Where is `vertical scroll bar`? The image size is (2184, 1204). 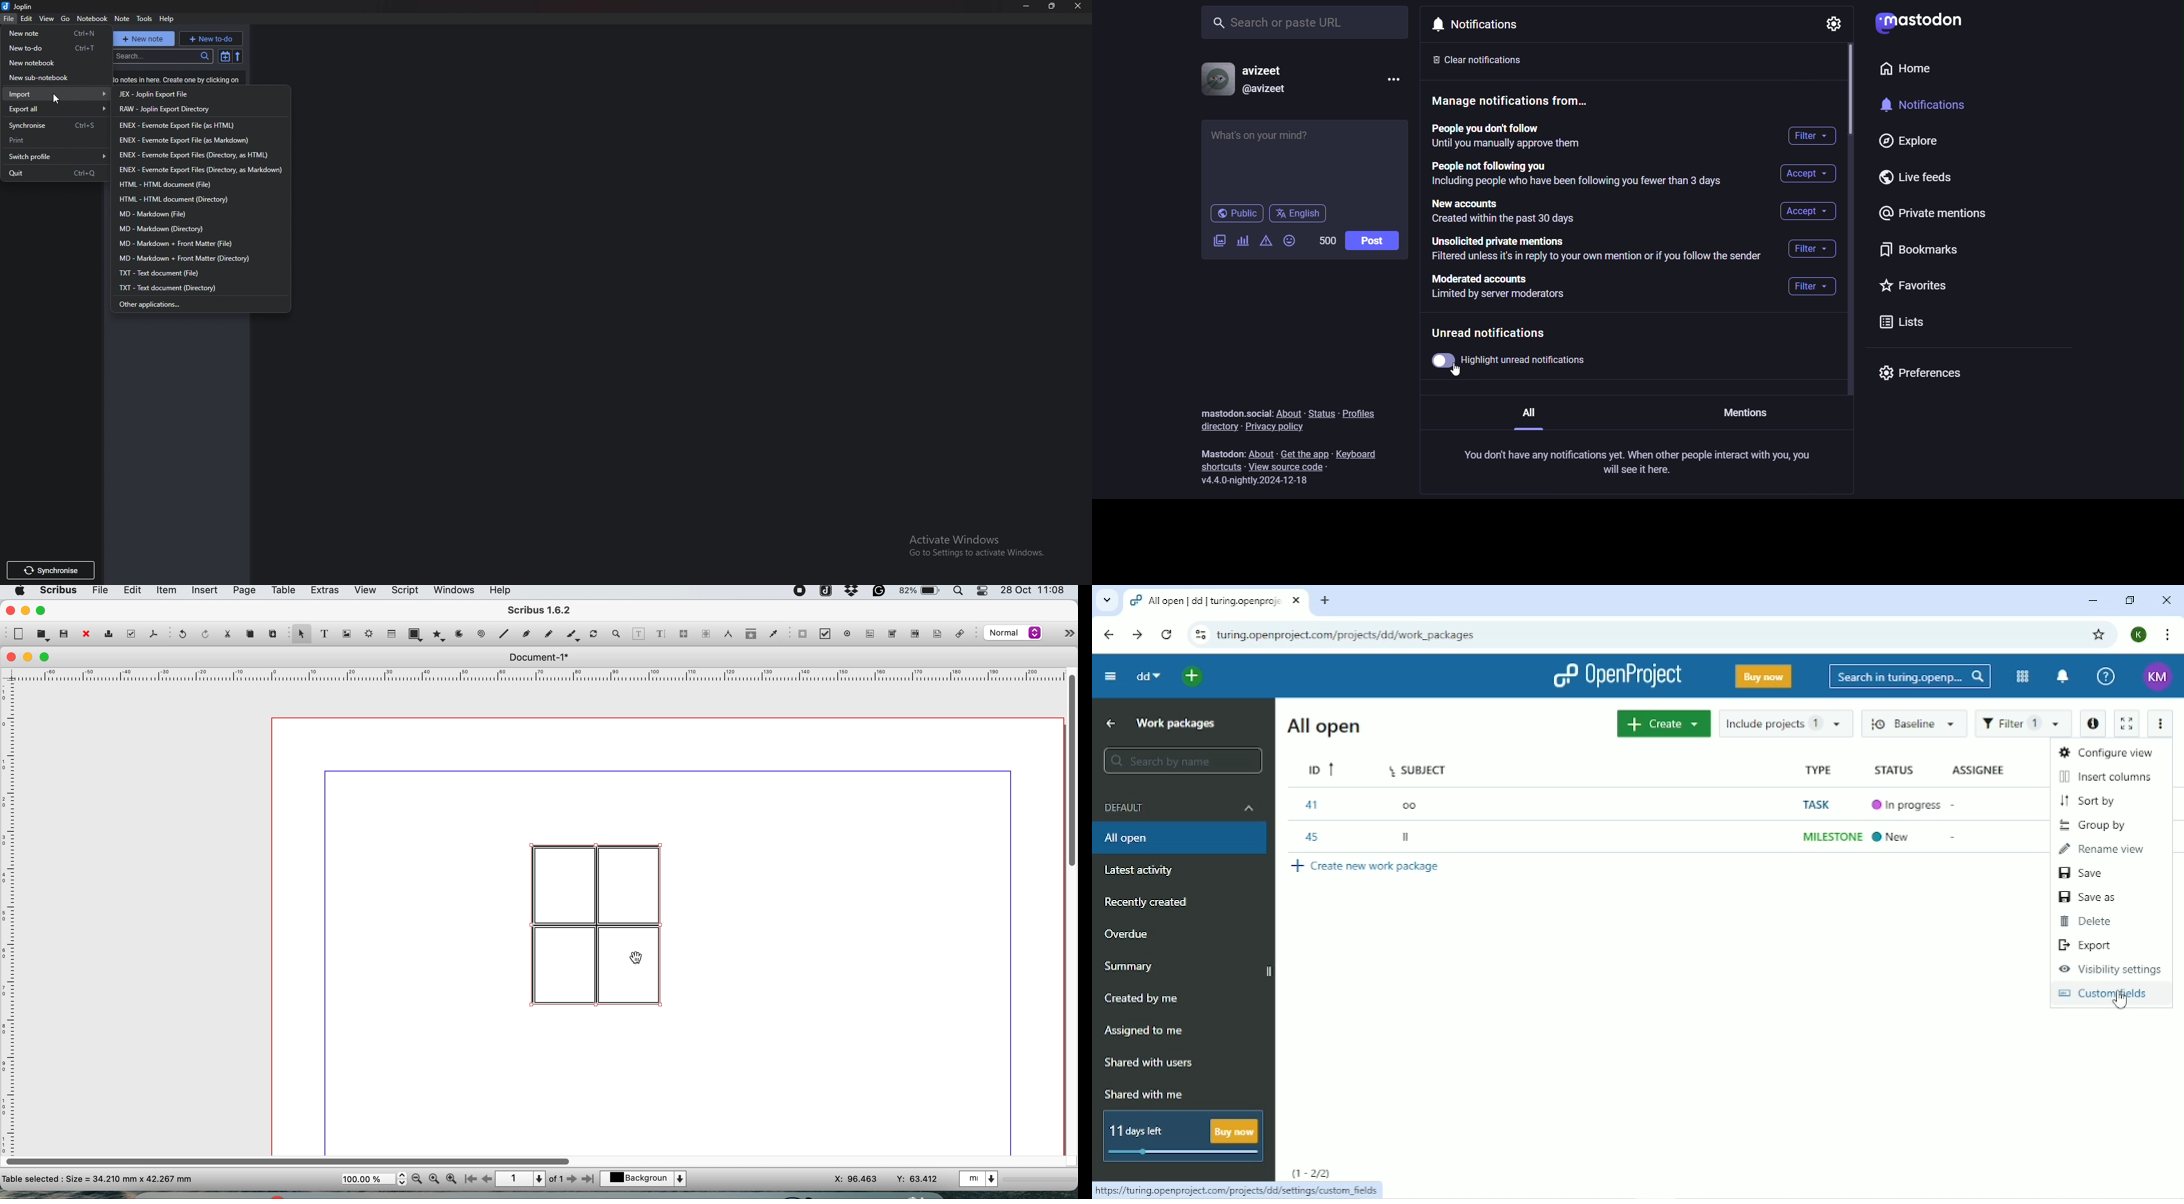 vertical scroll bar is located at coordinates (1853, 222).